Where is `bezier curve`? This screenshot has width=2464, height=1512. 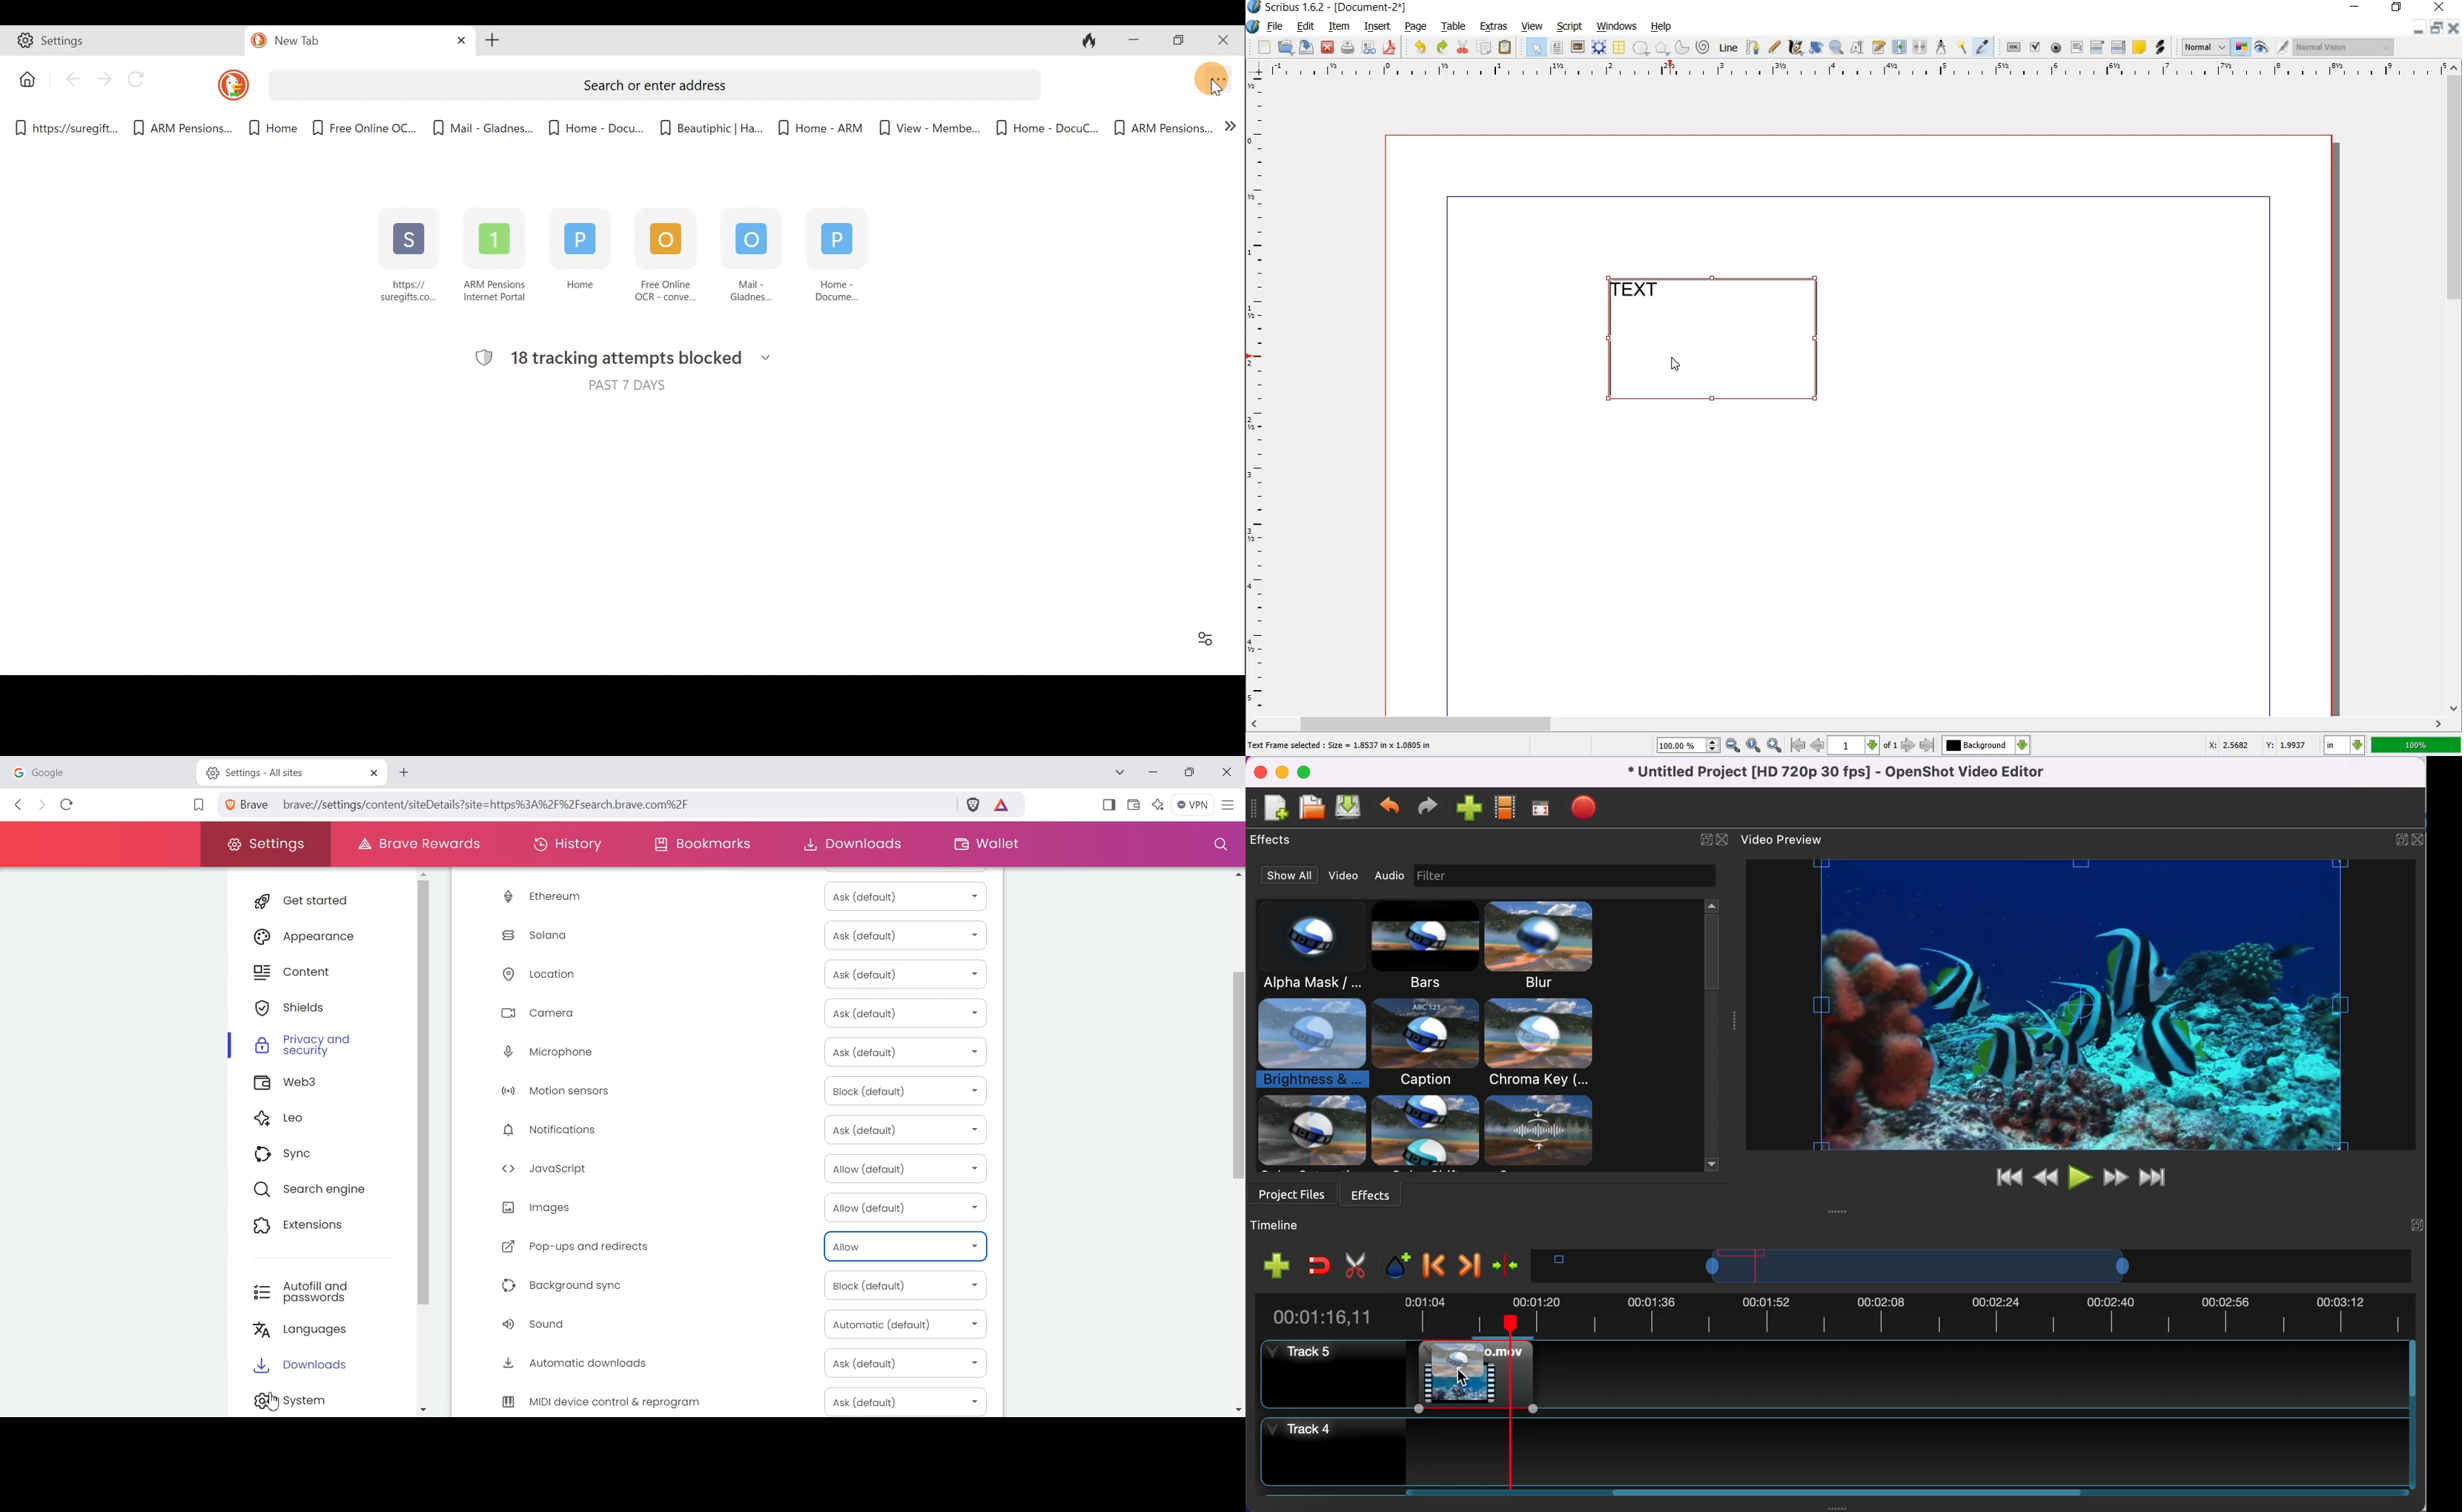 bezier curve is located at coordinates (1754, 49).